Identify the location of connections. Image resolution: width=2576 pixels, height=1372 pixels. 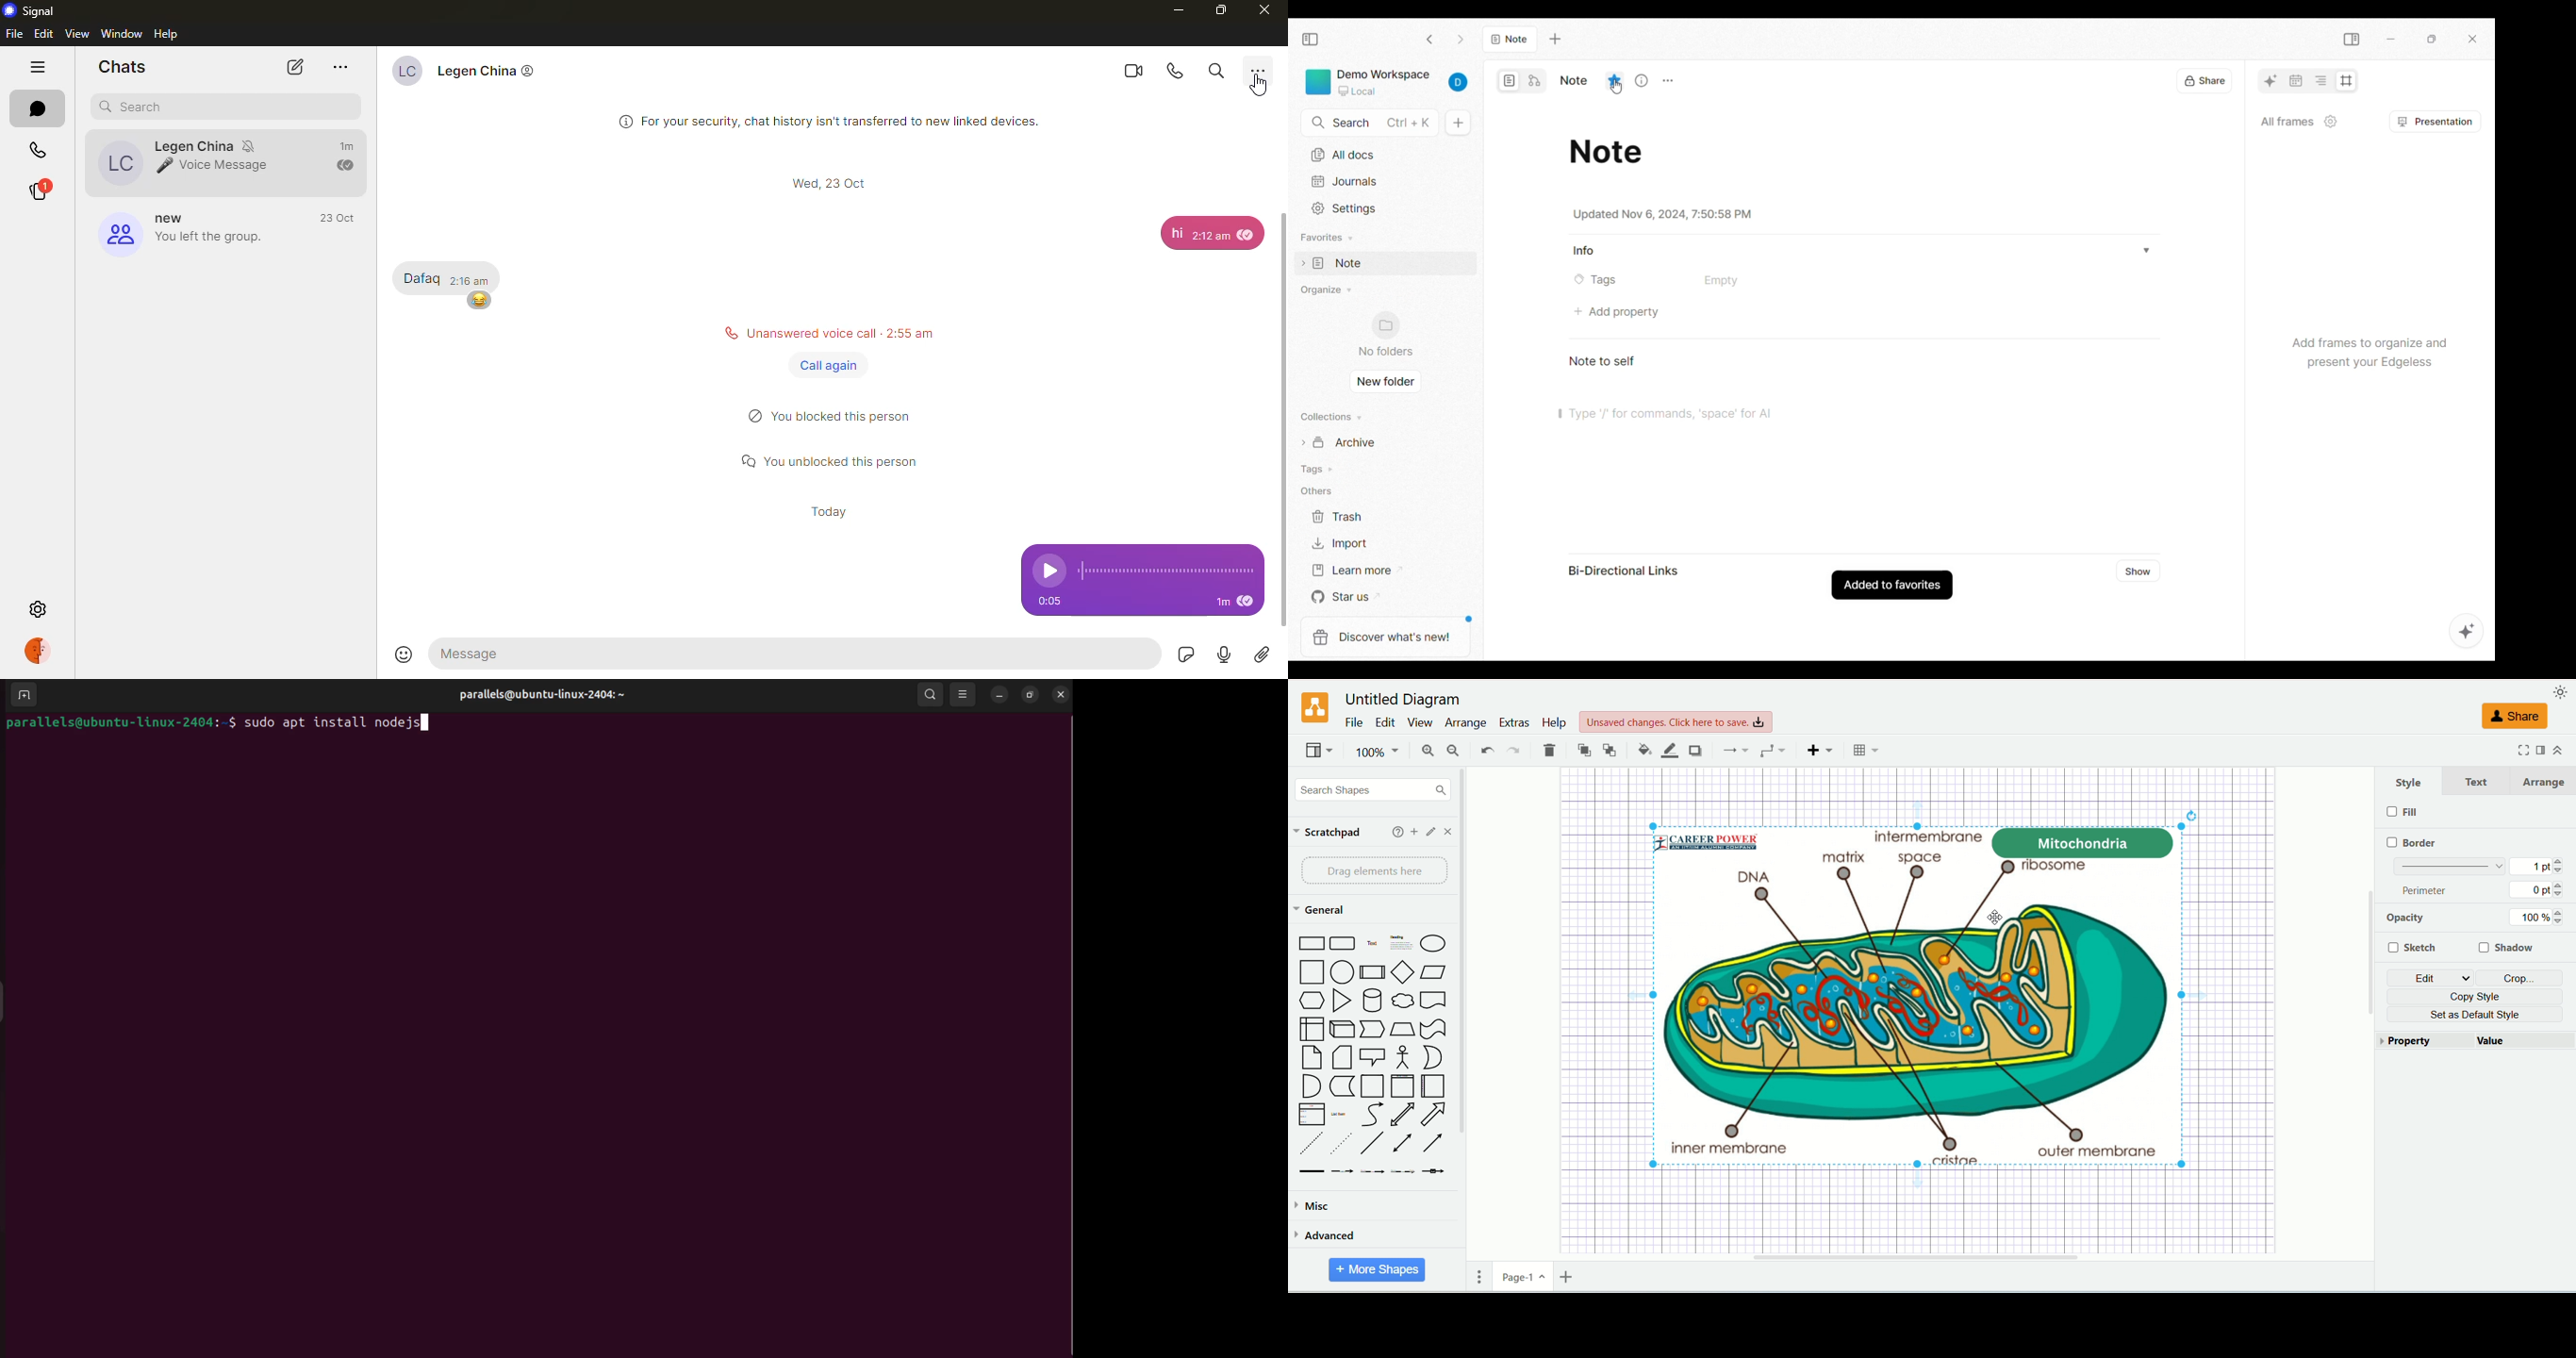
(1735, 750).